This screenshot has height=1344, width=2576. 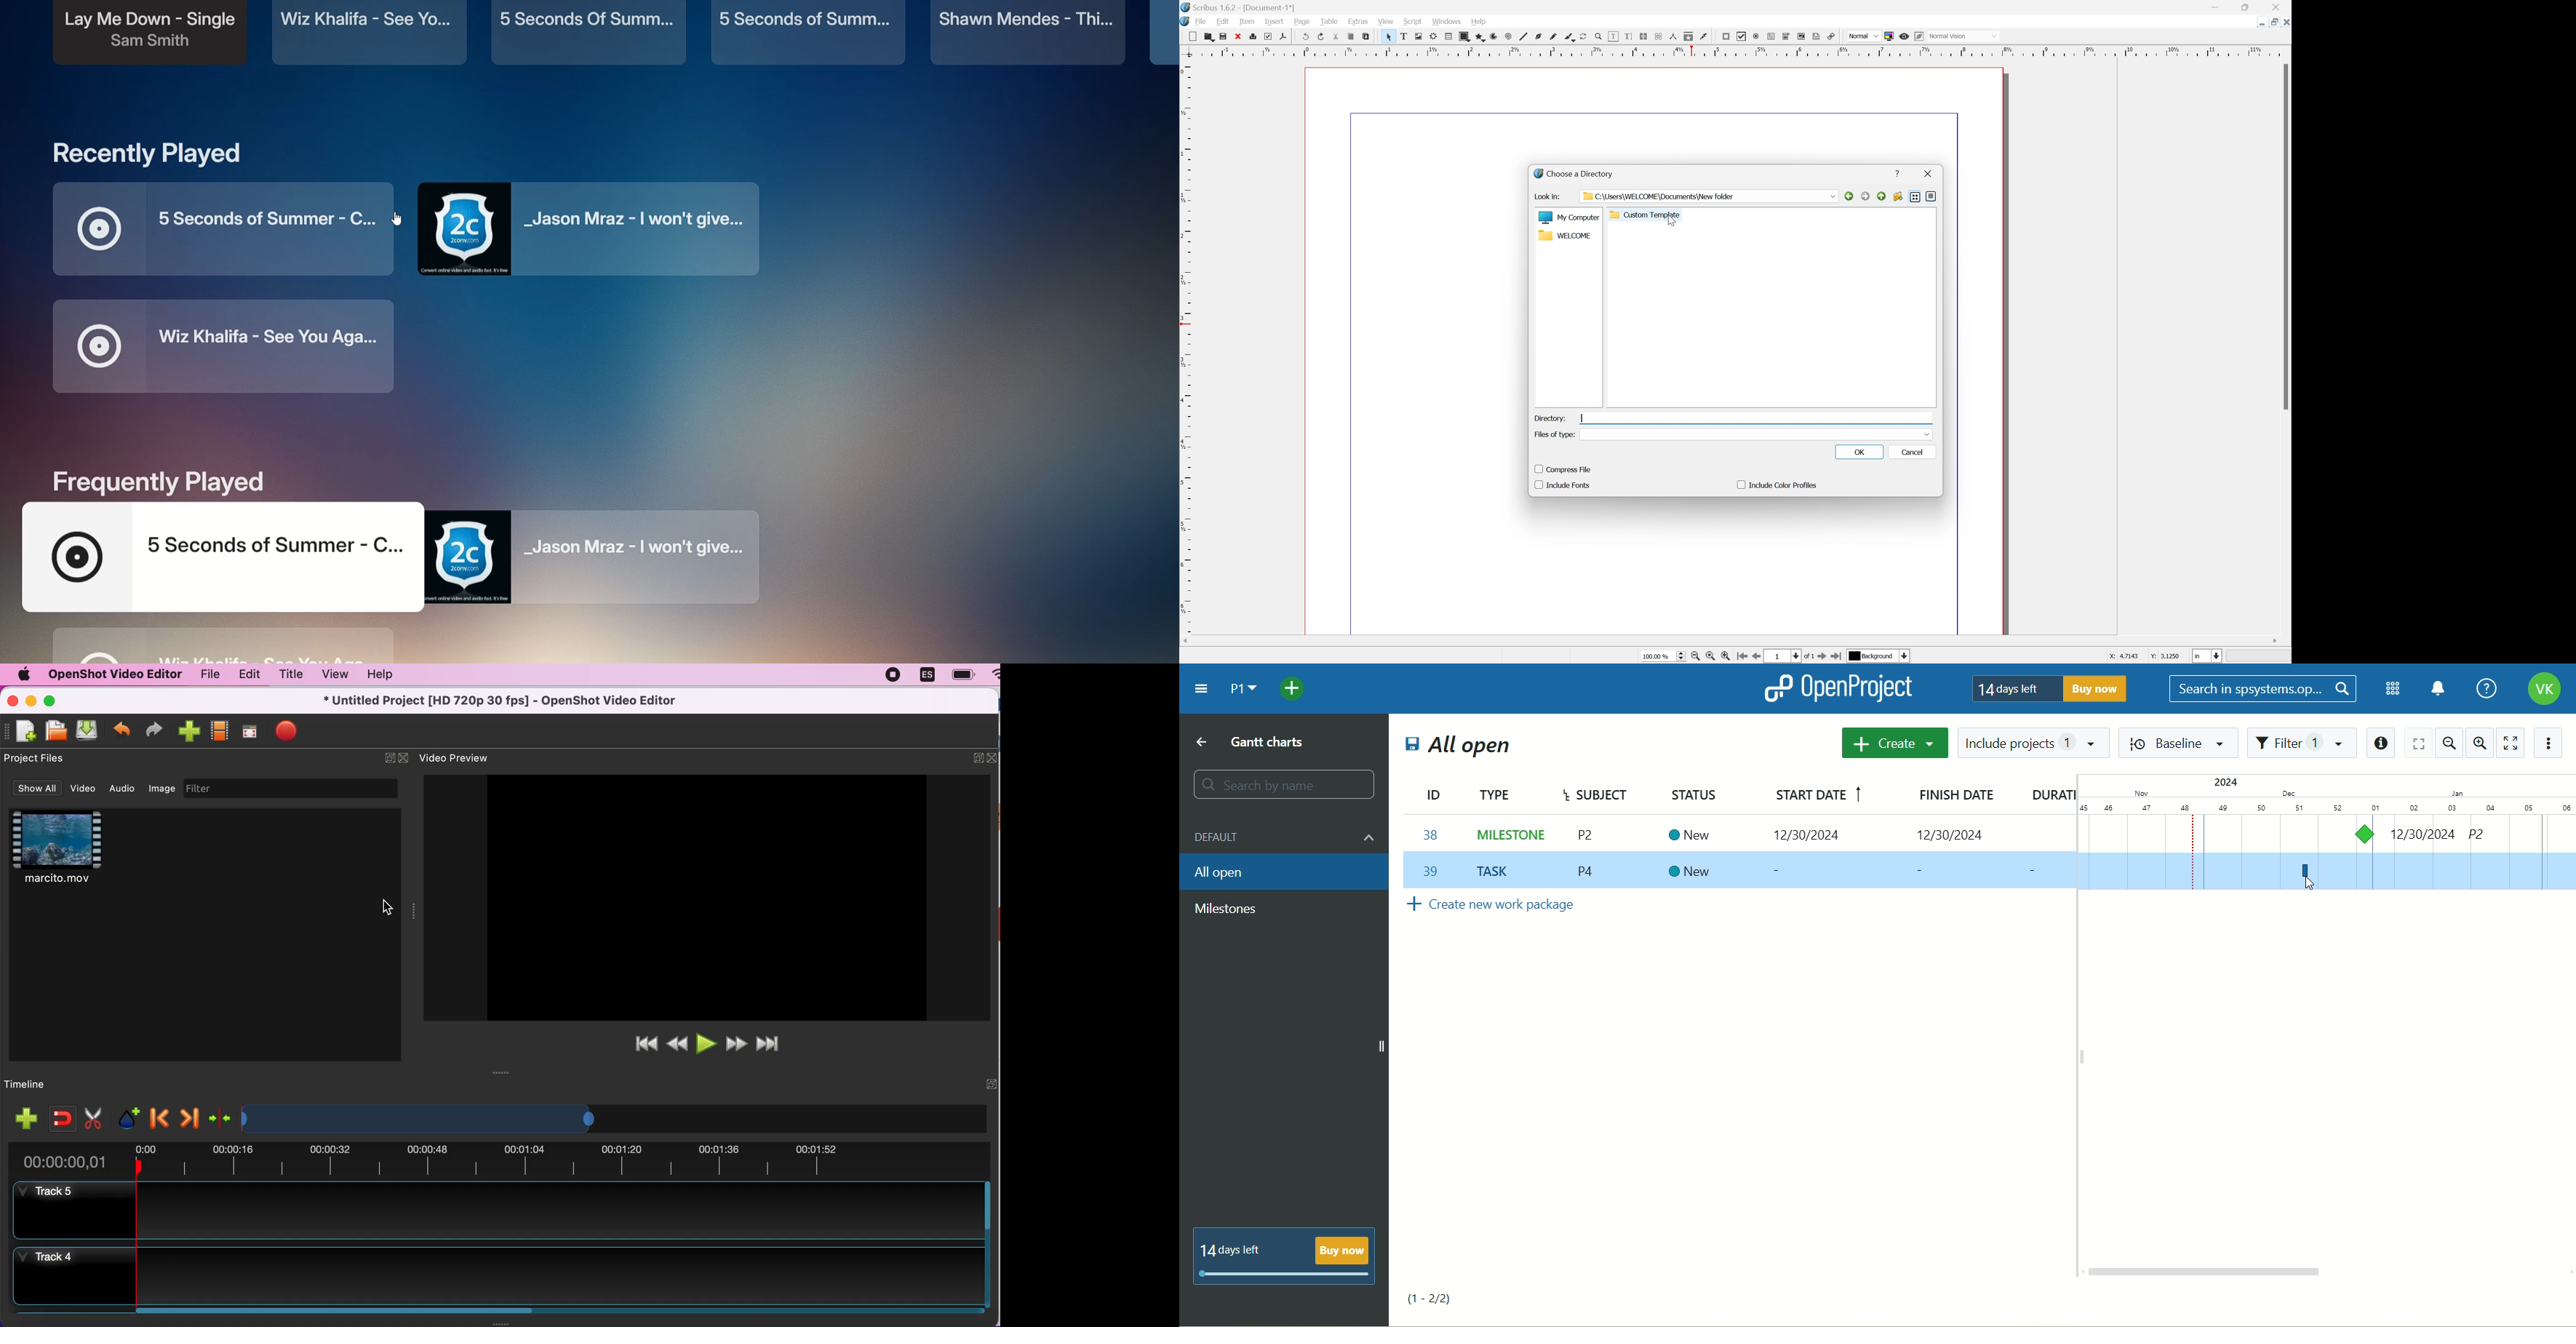 I want to click on notification, so click(x=2437, y=689).